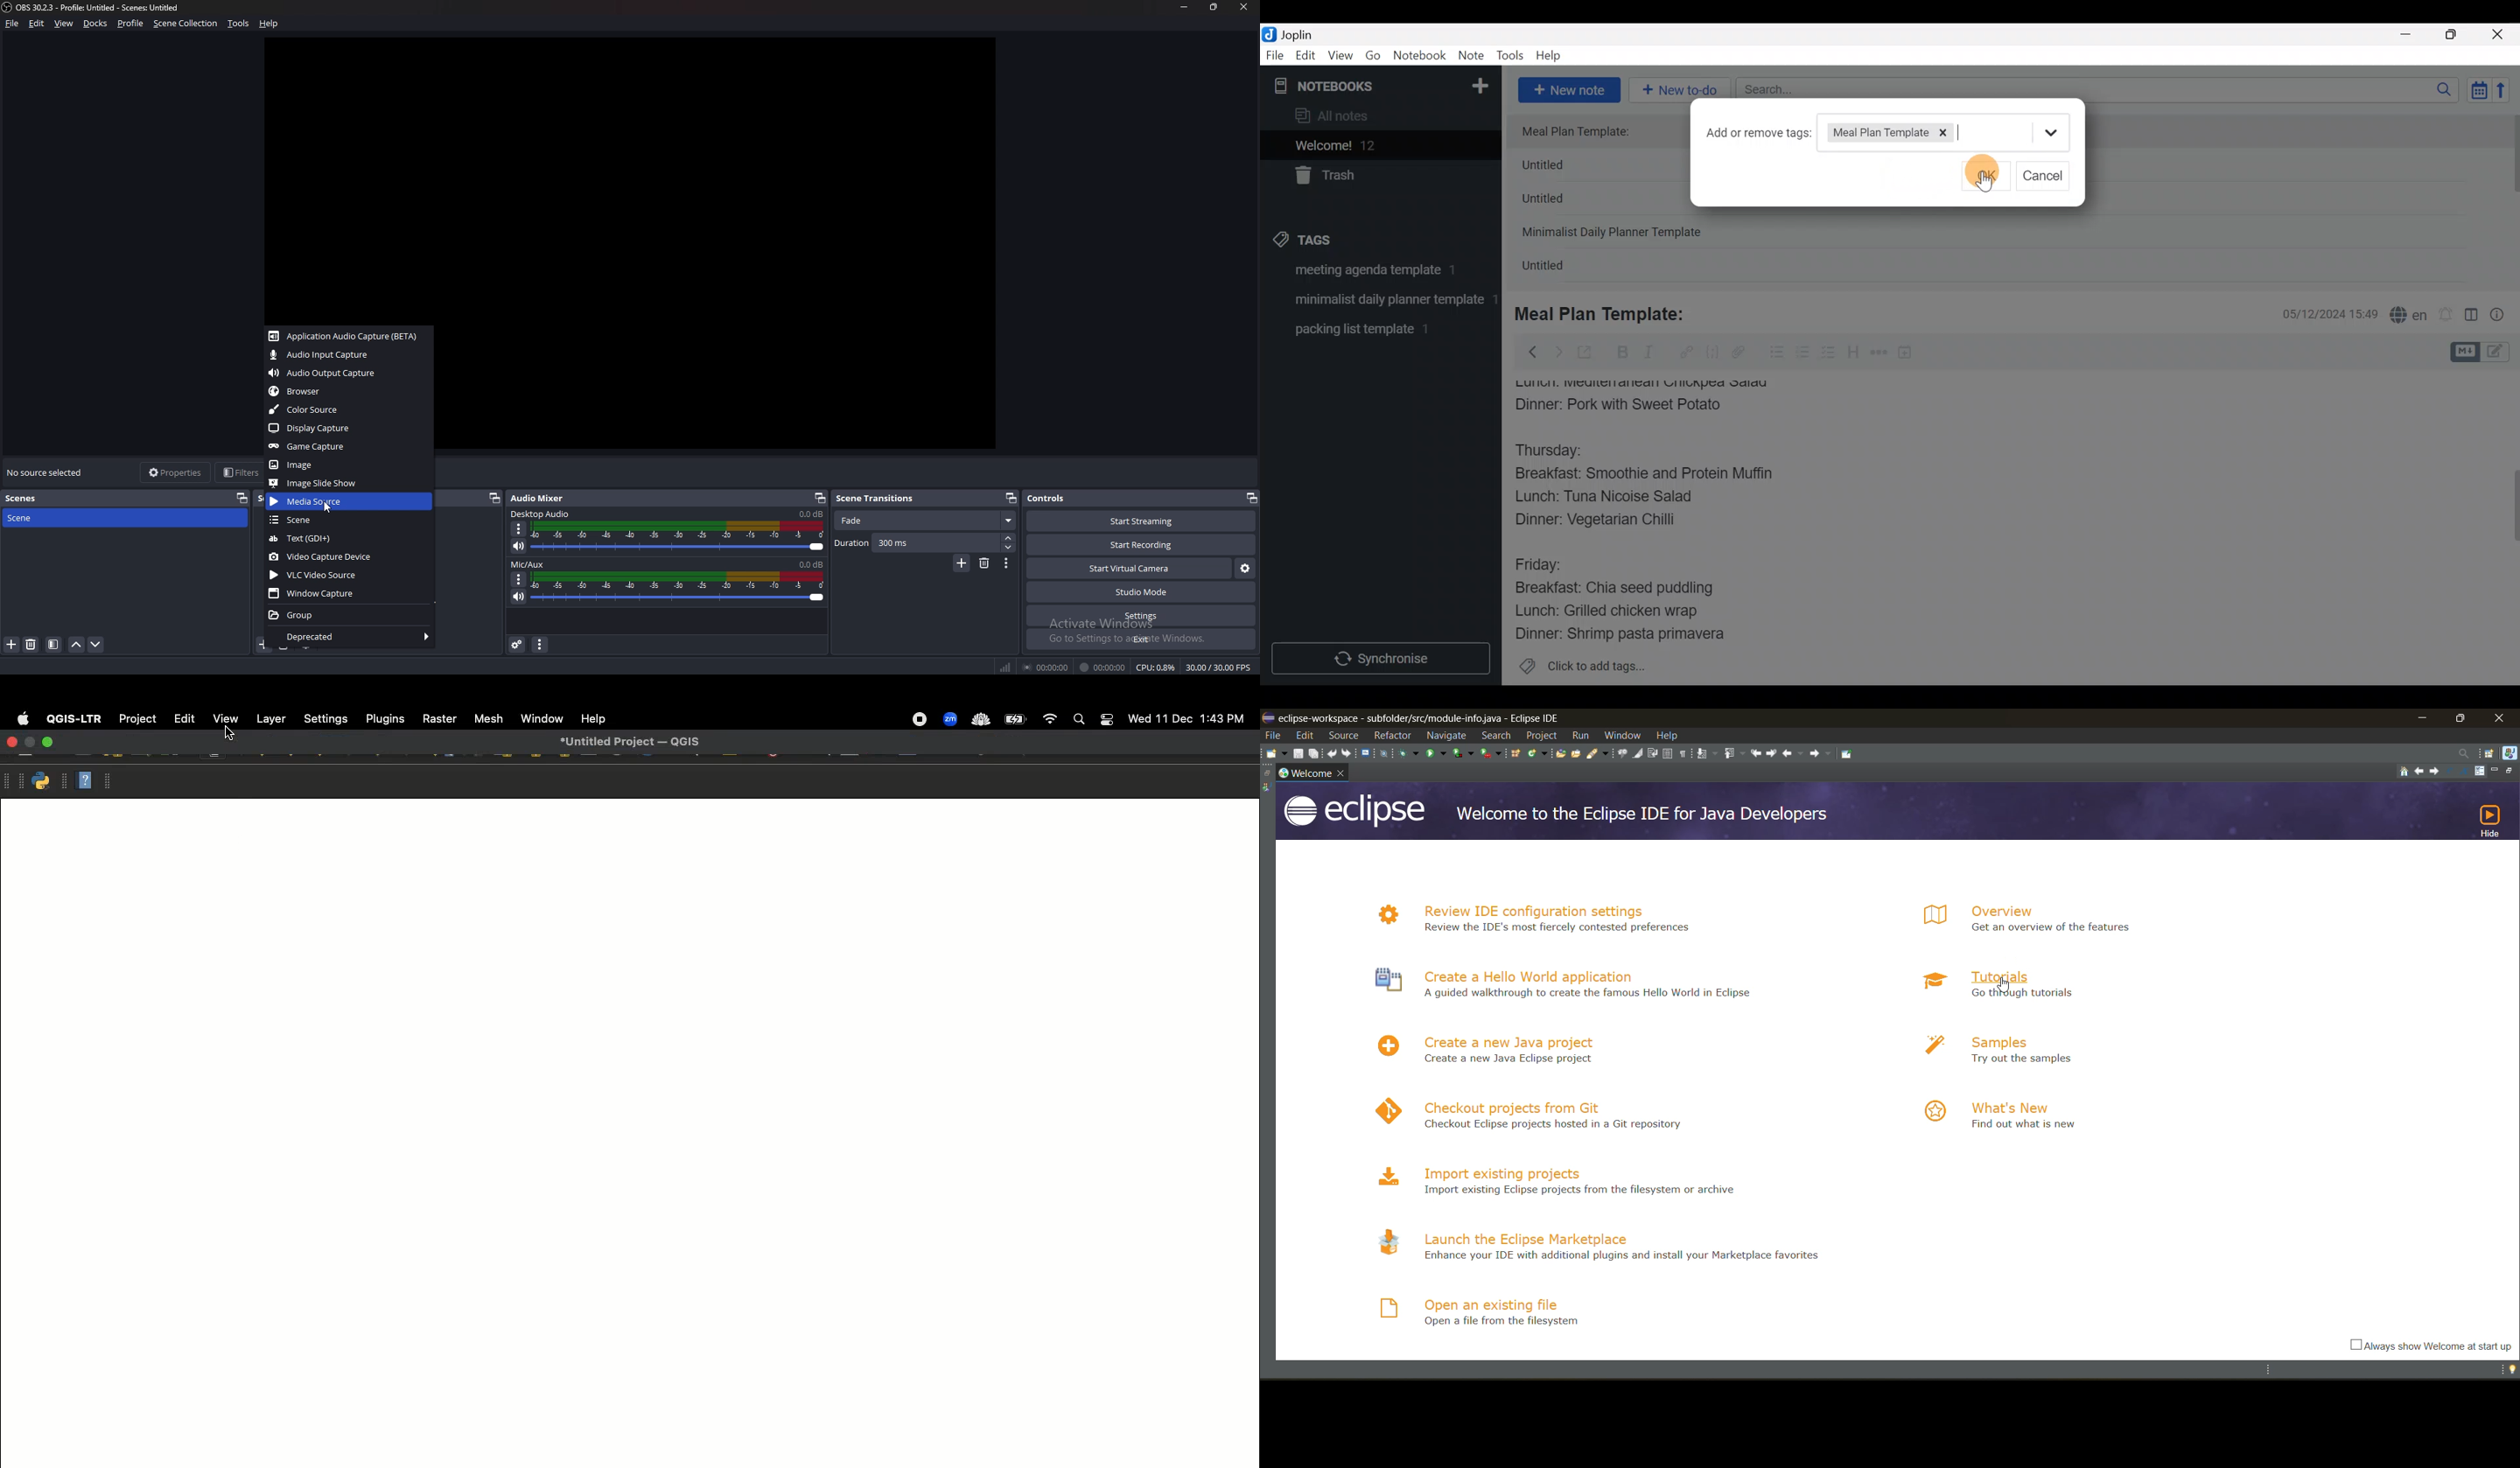  What do you see at coordinates (1755, 134) in the screenshot?
I see `Add or remove tags` at bounding box center [1755, 134].